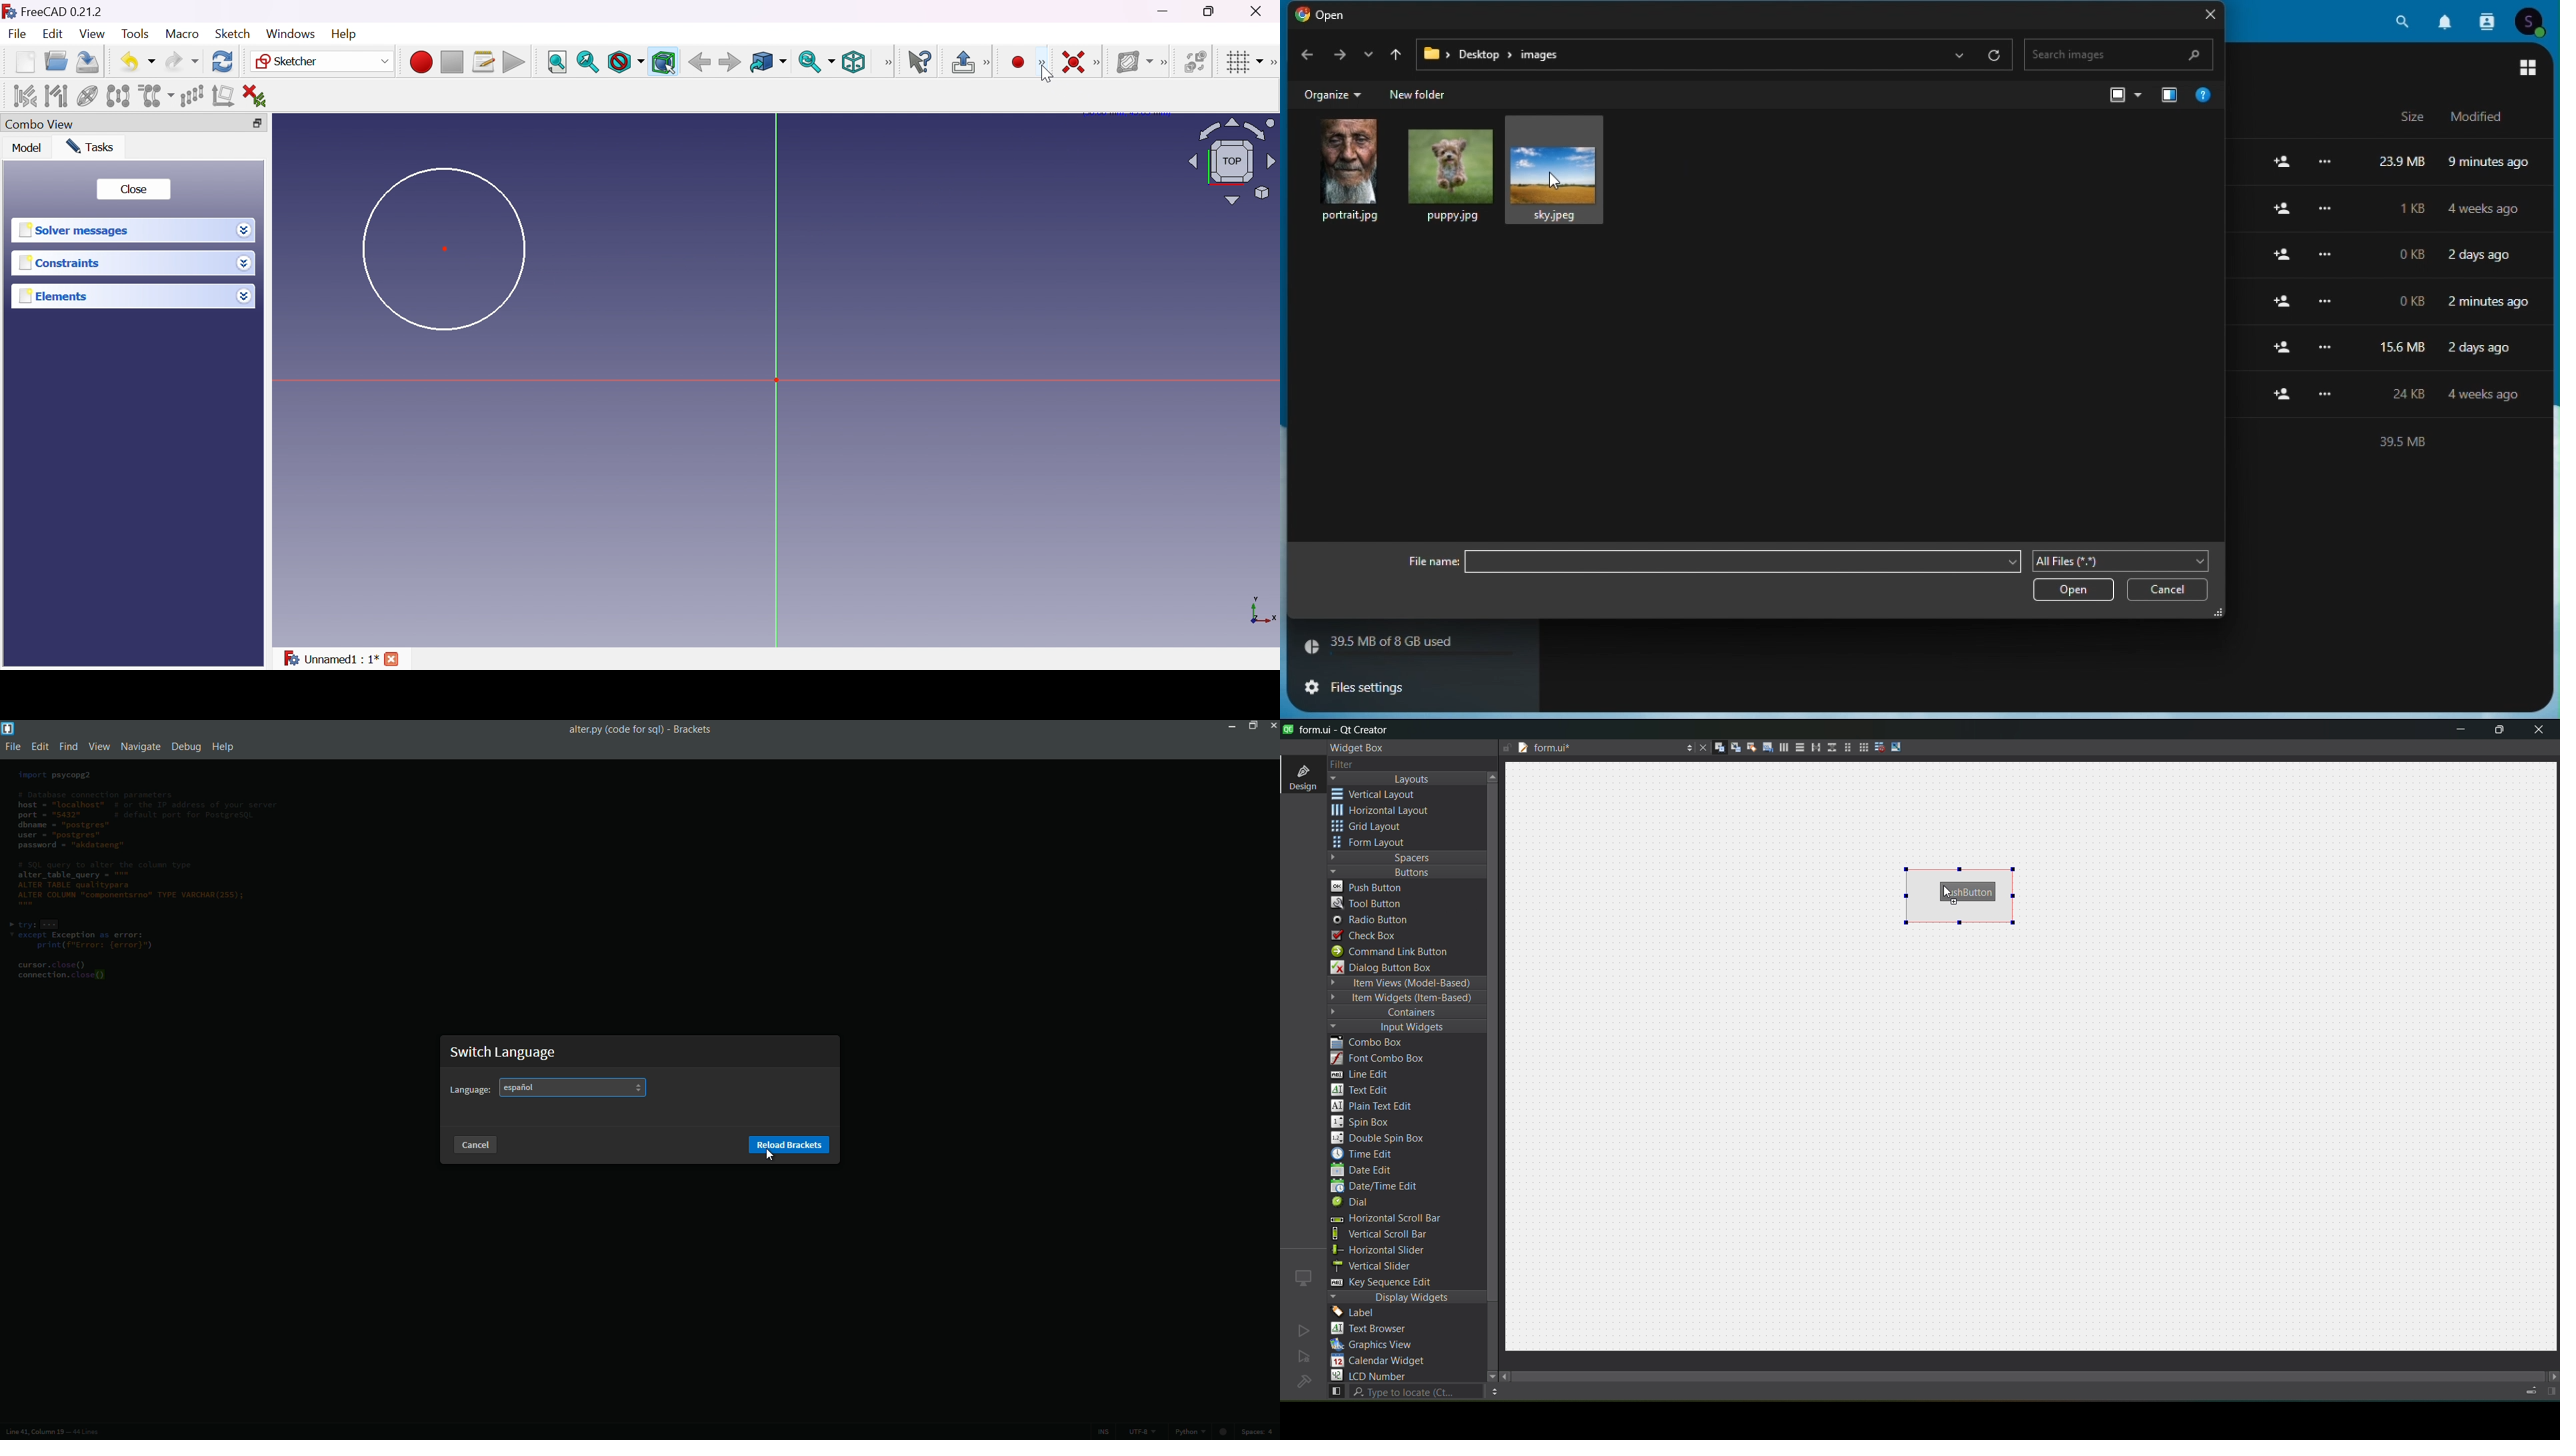  Describe the element at coordinates (1251, 727) in the screenshot. I see `maximize` at that location.